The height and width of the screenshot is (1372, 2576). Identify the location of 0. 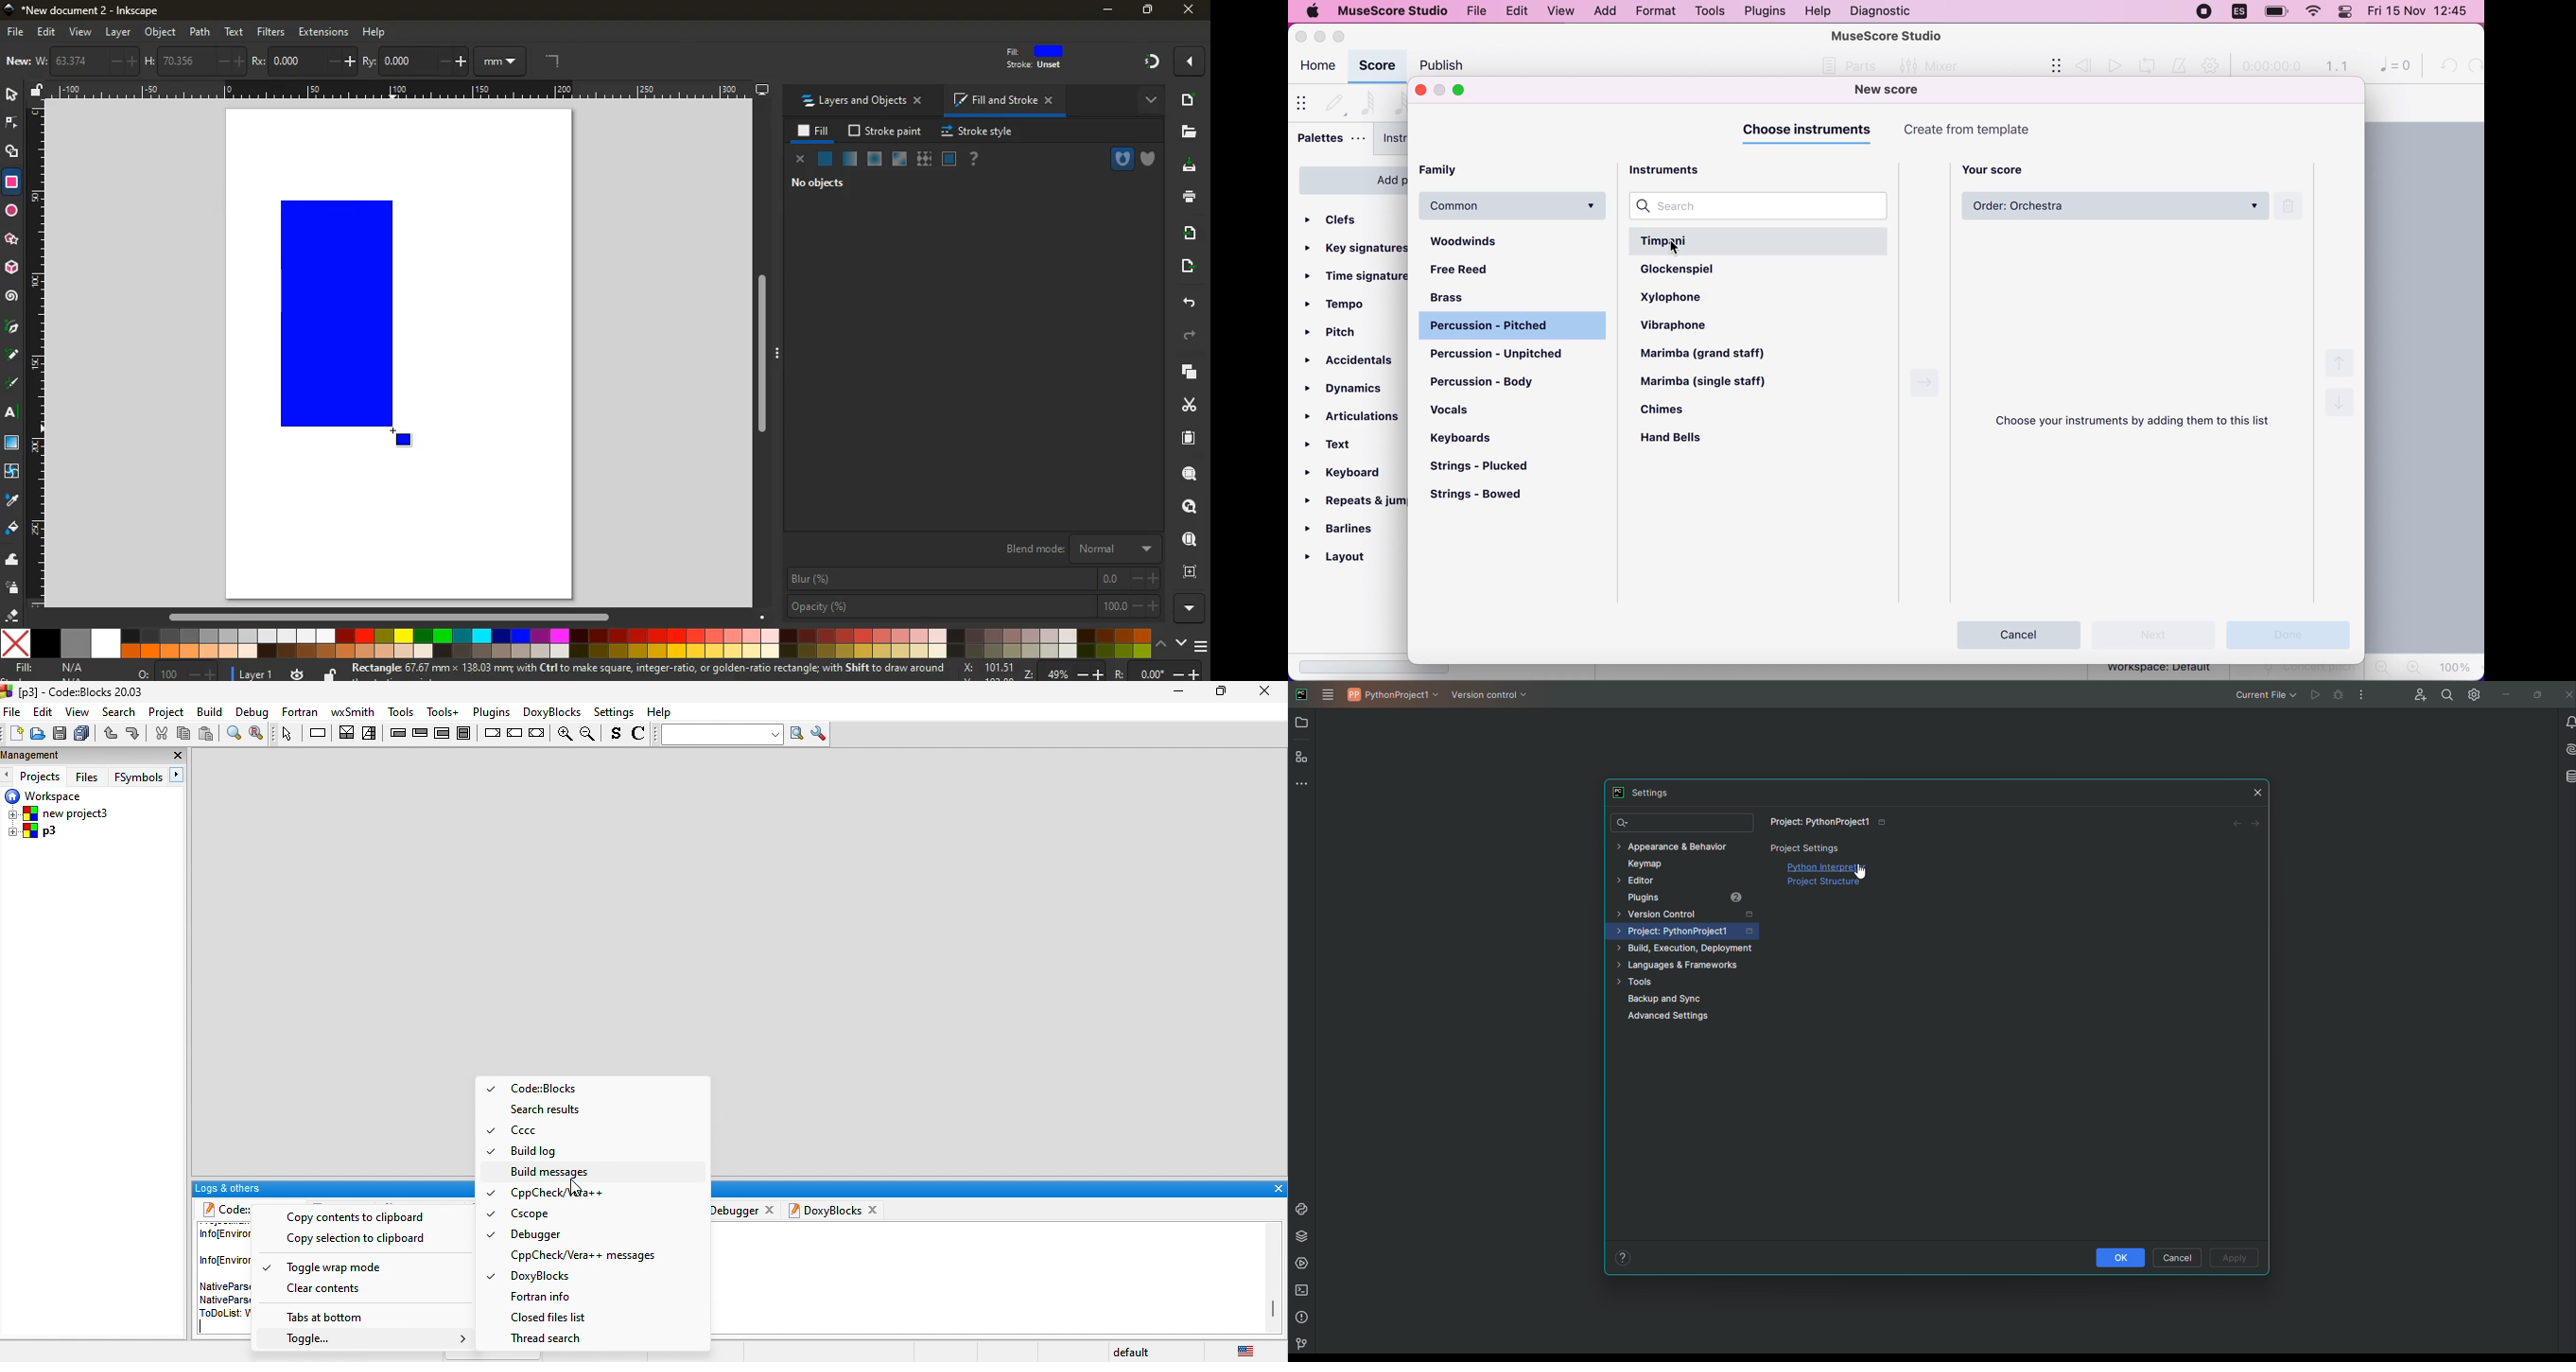
(2392, 67).